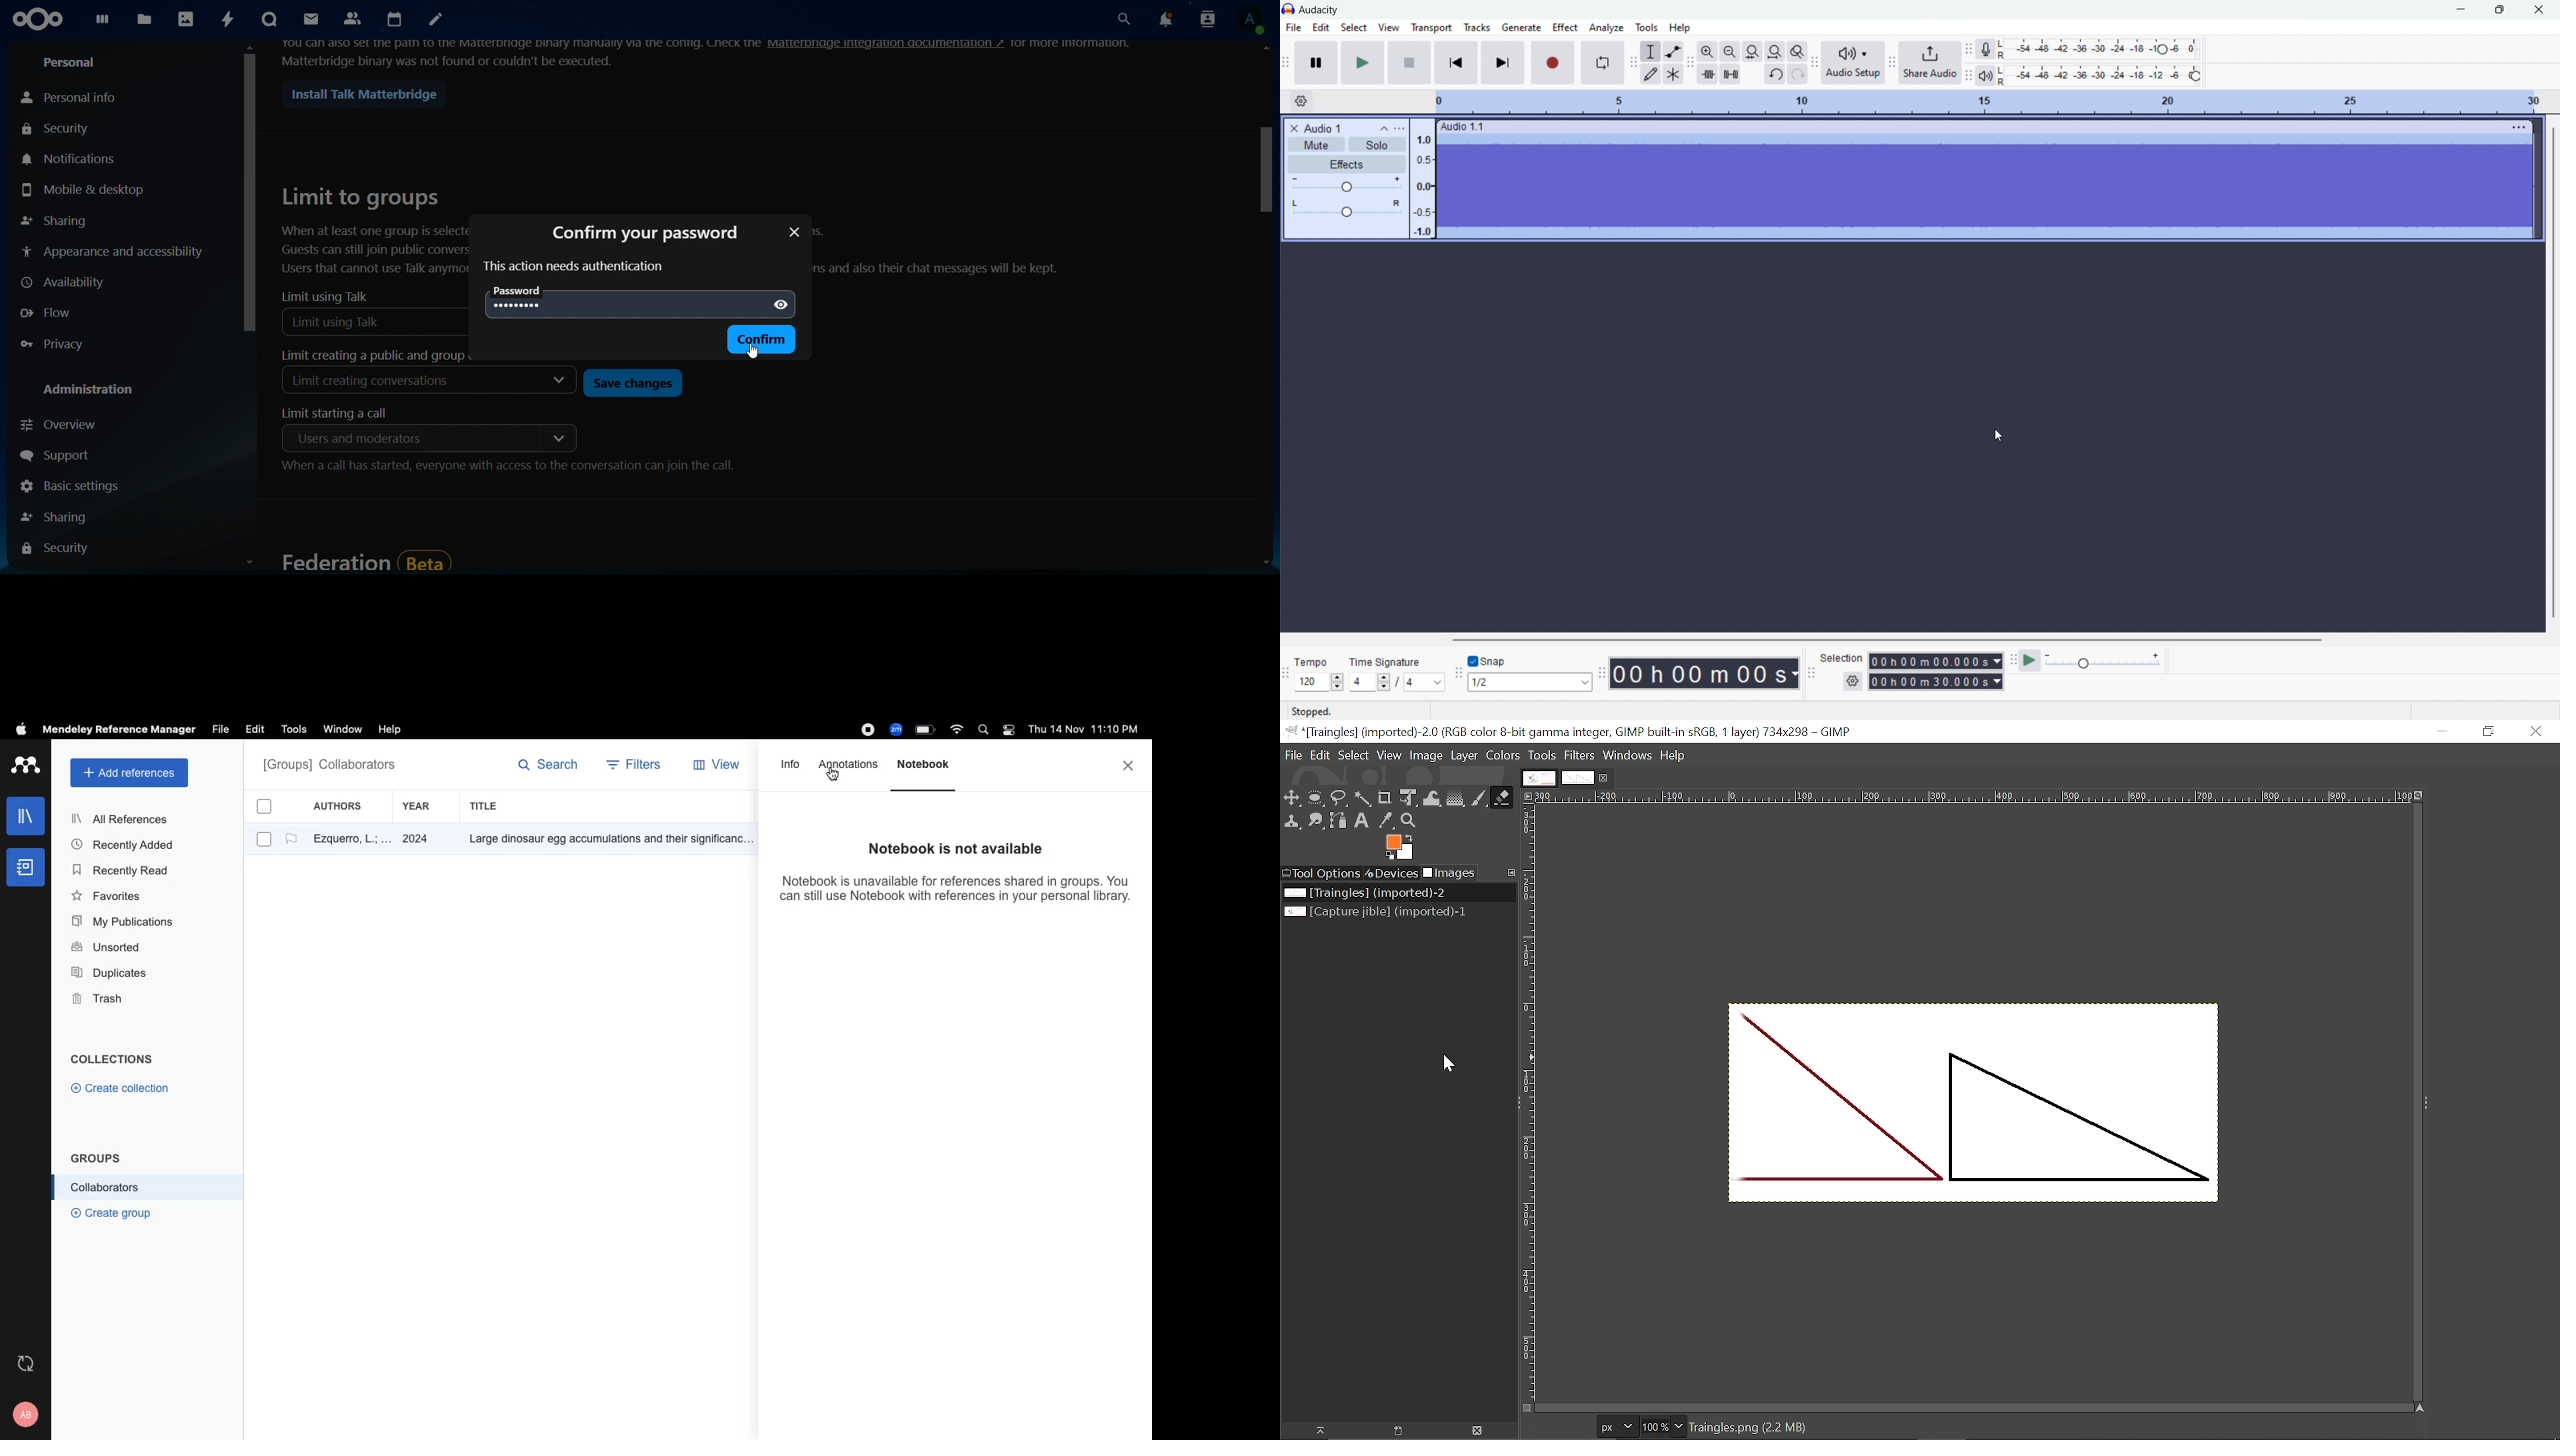  Describe the element at coordinates (130, 773) in the screenshot. I see `add references` at that location.